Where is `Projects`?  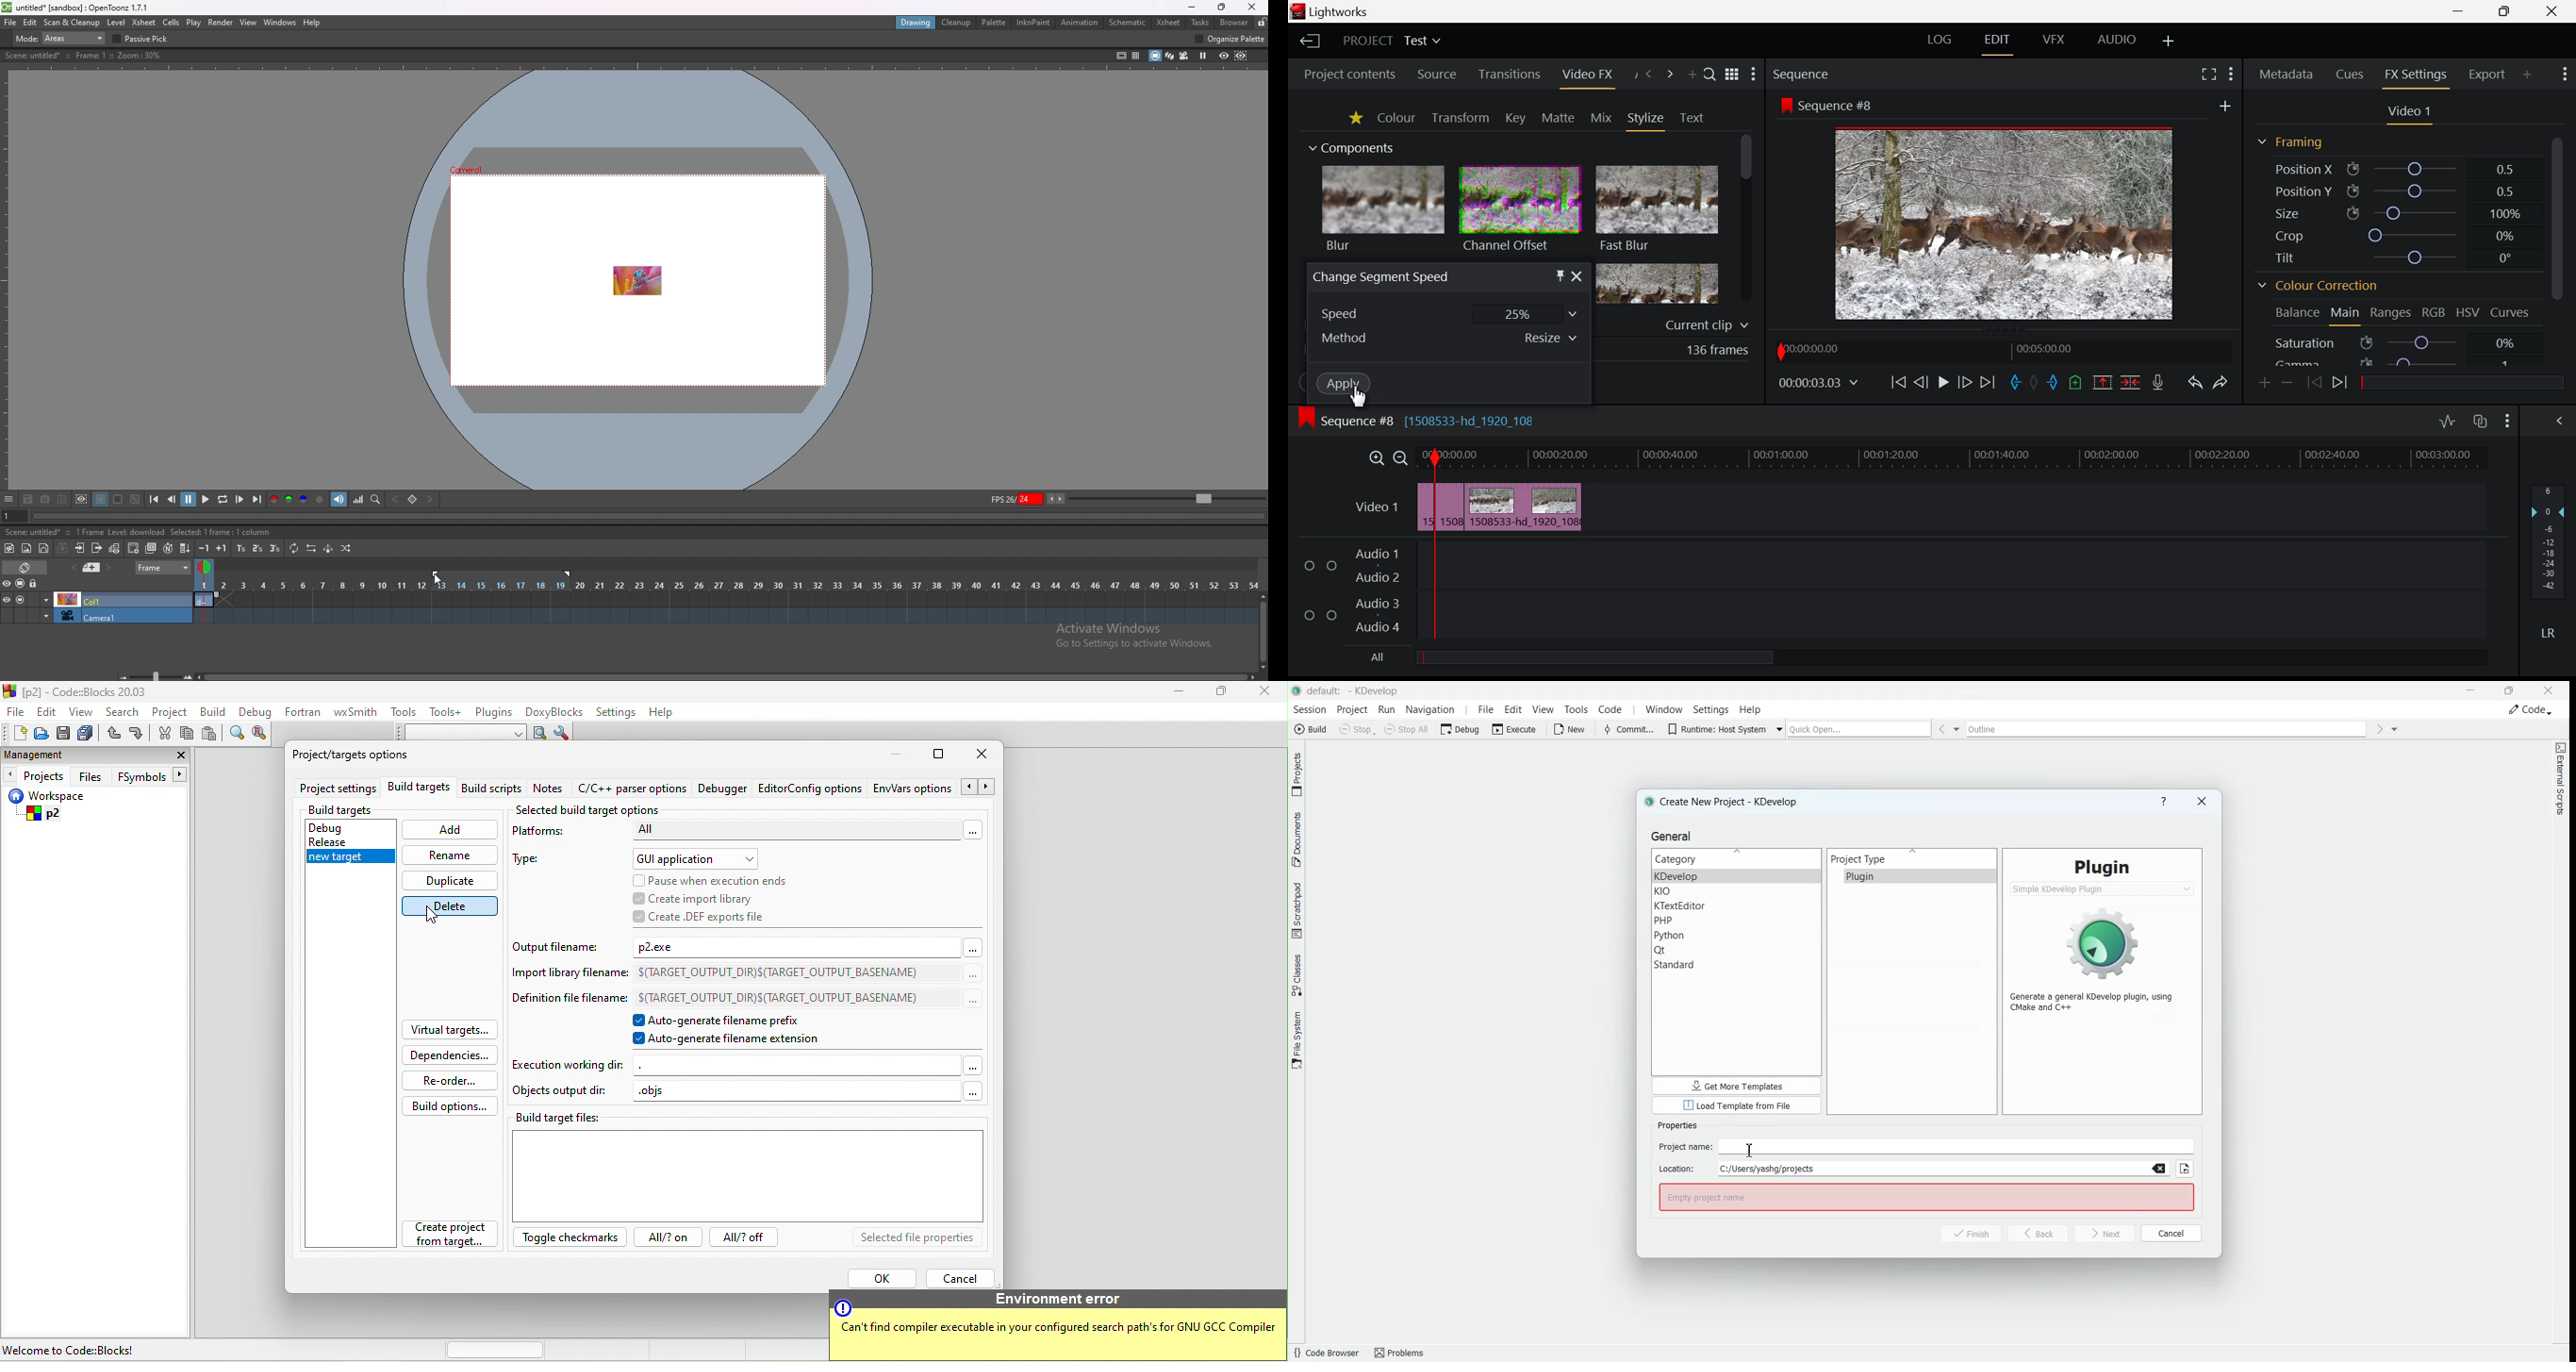
Projects is located at coordinates (1297, 774).